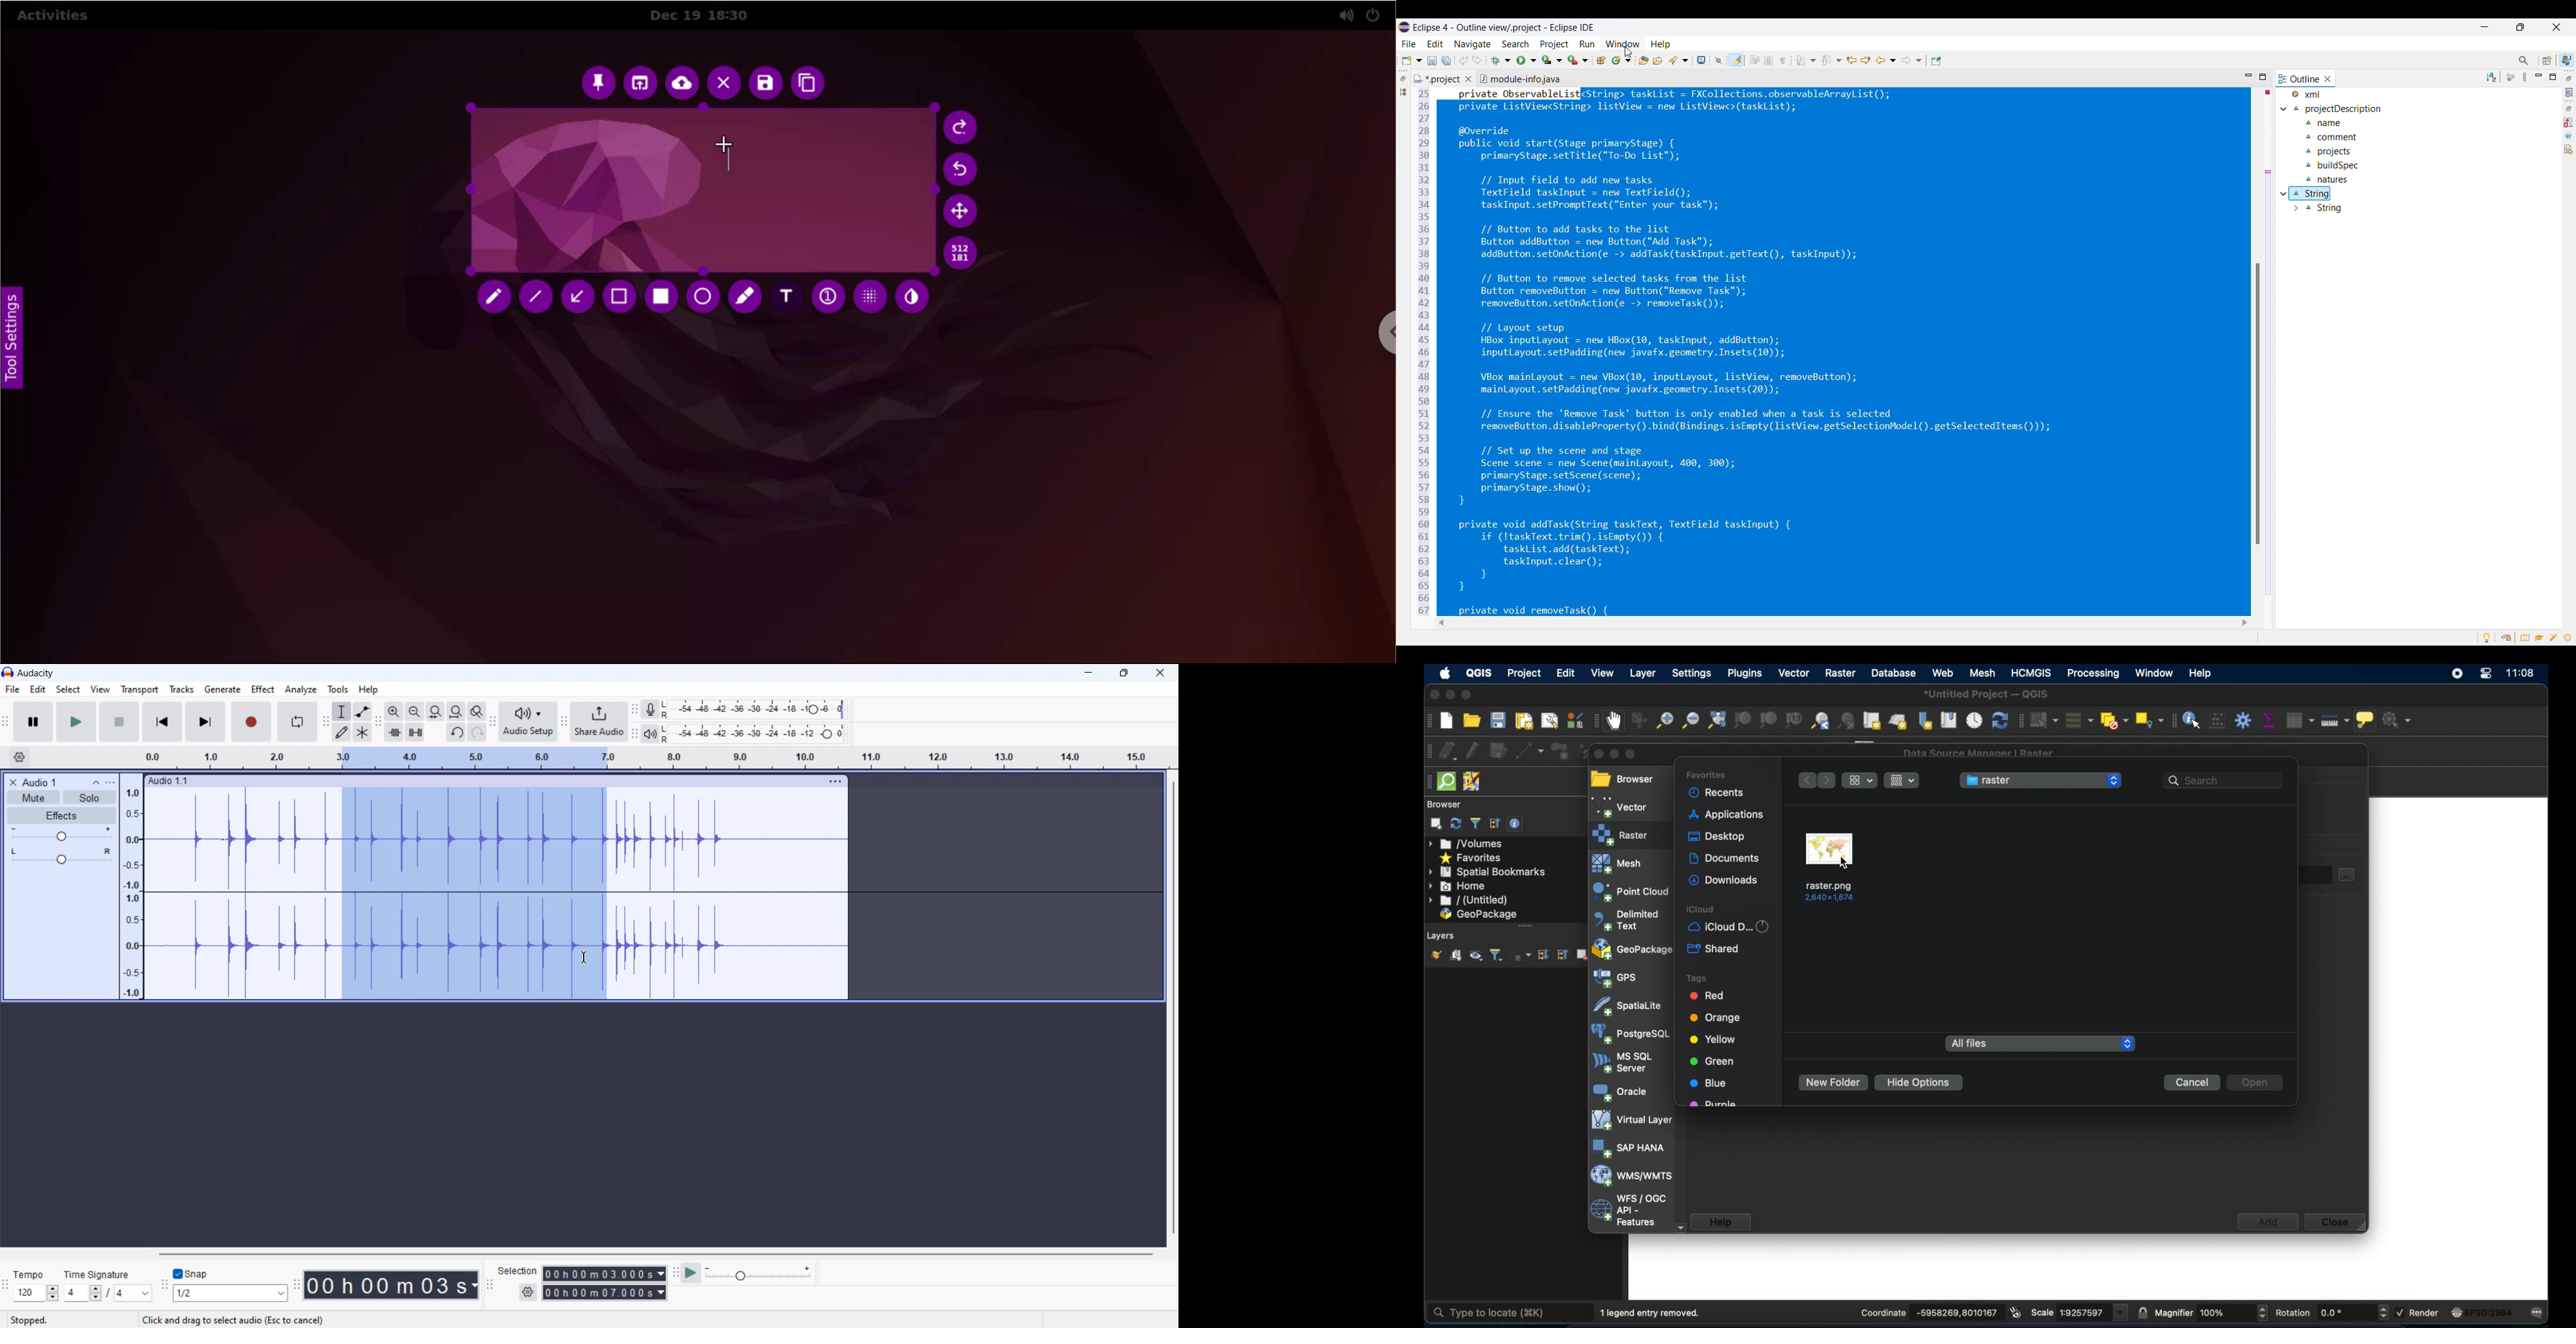 Image resolution: width=2576 pixels, height=1344 pixels. Describe the element at coordinates (1807, 780) in the screenshot. I see `previous` at that location.